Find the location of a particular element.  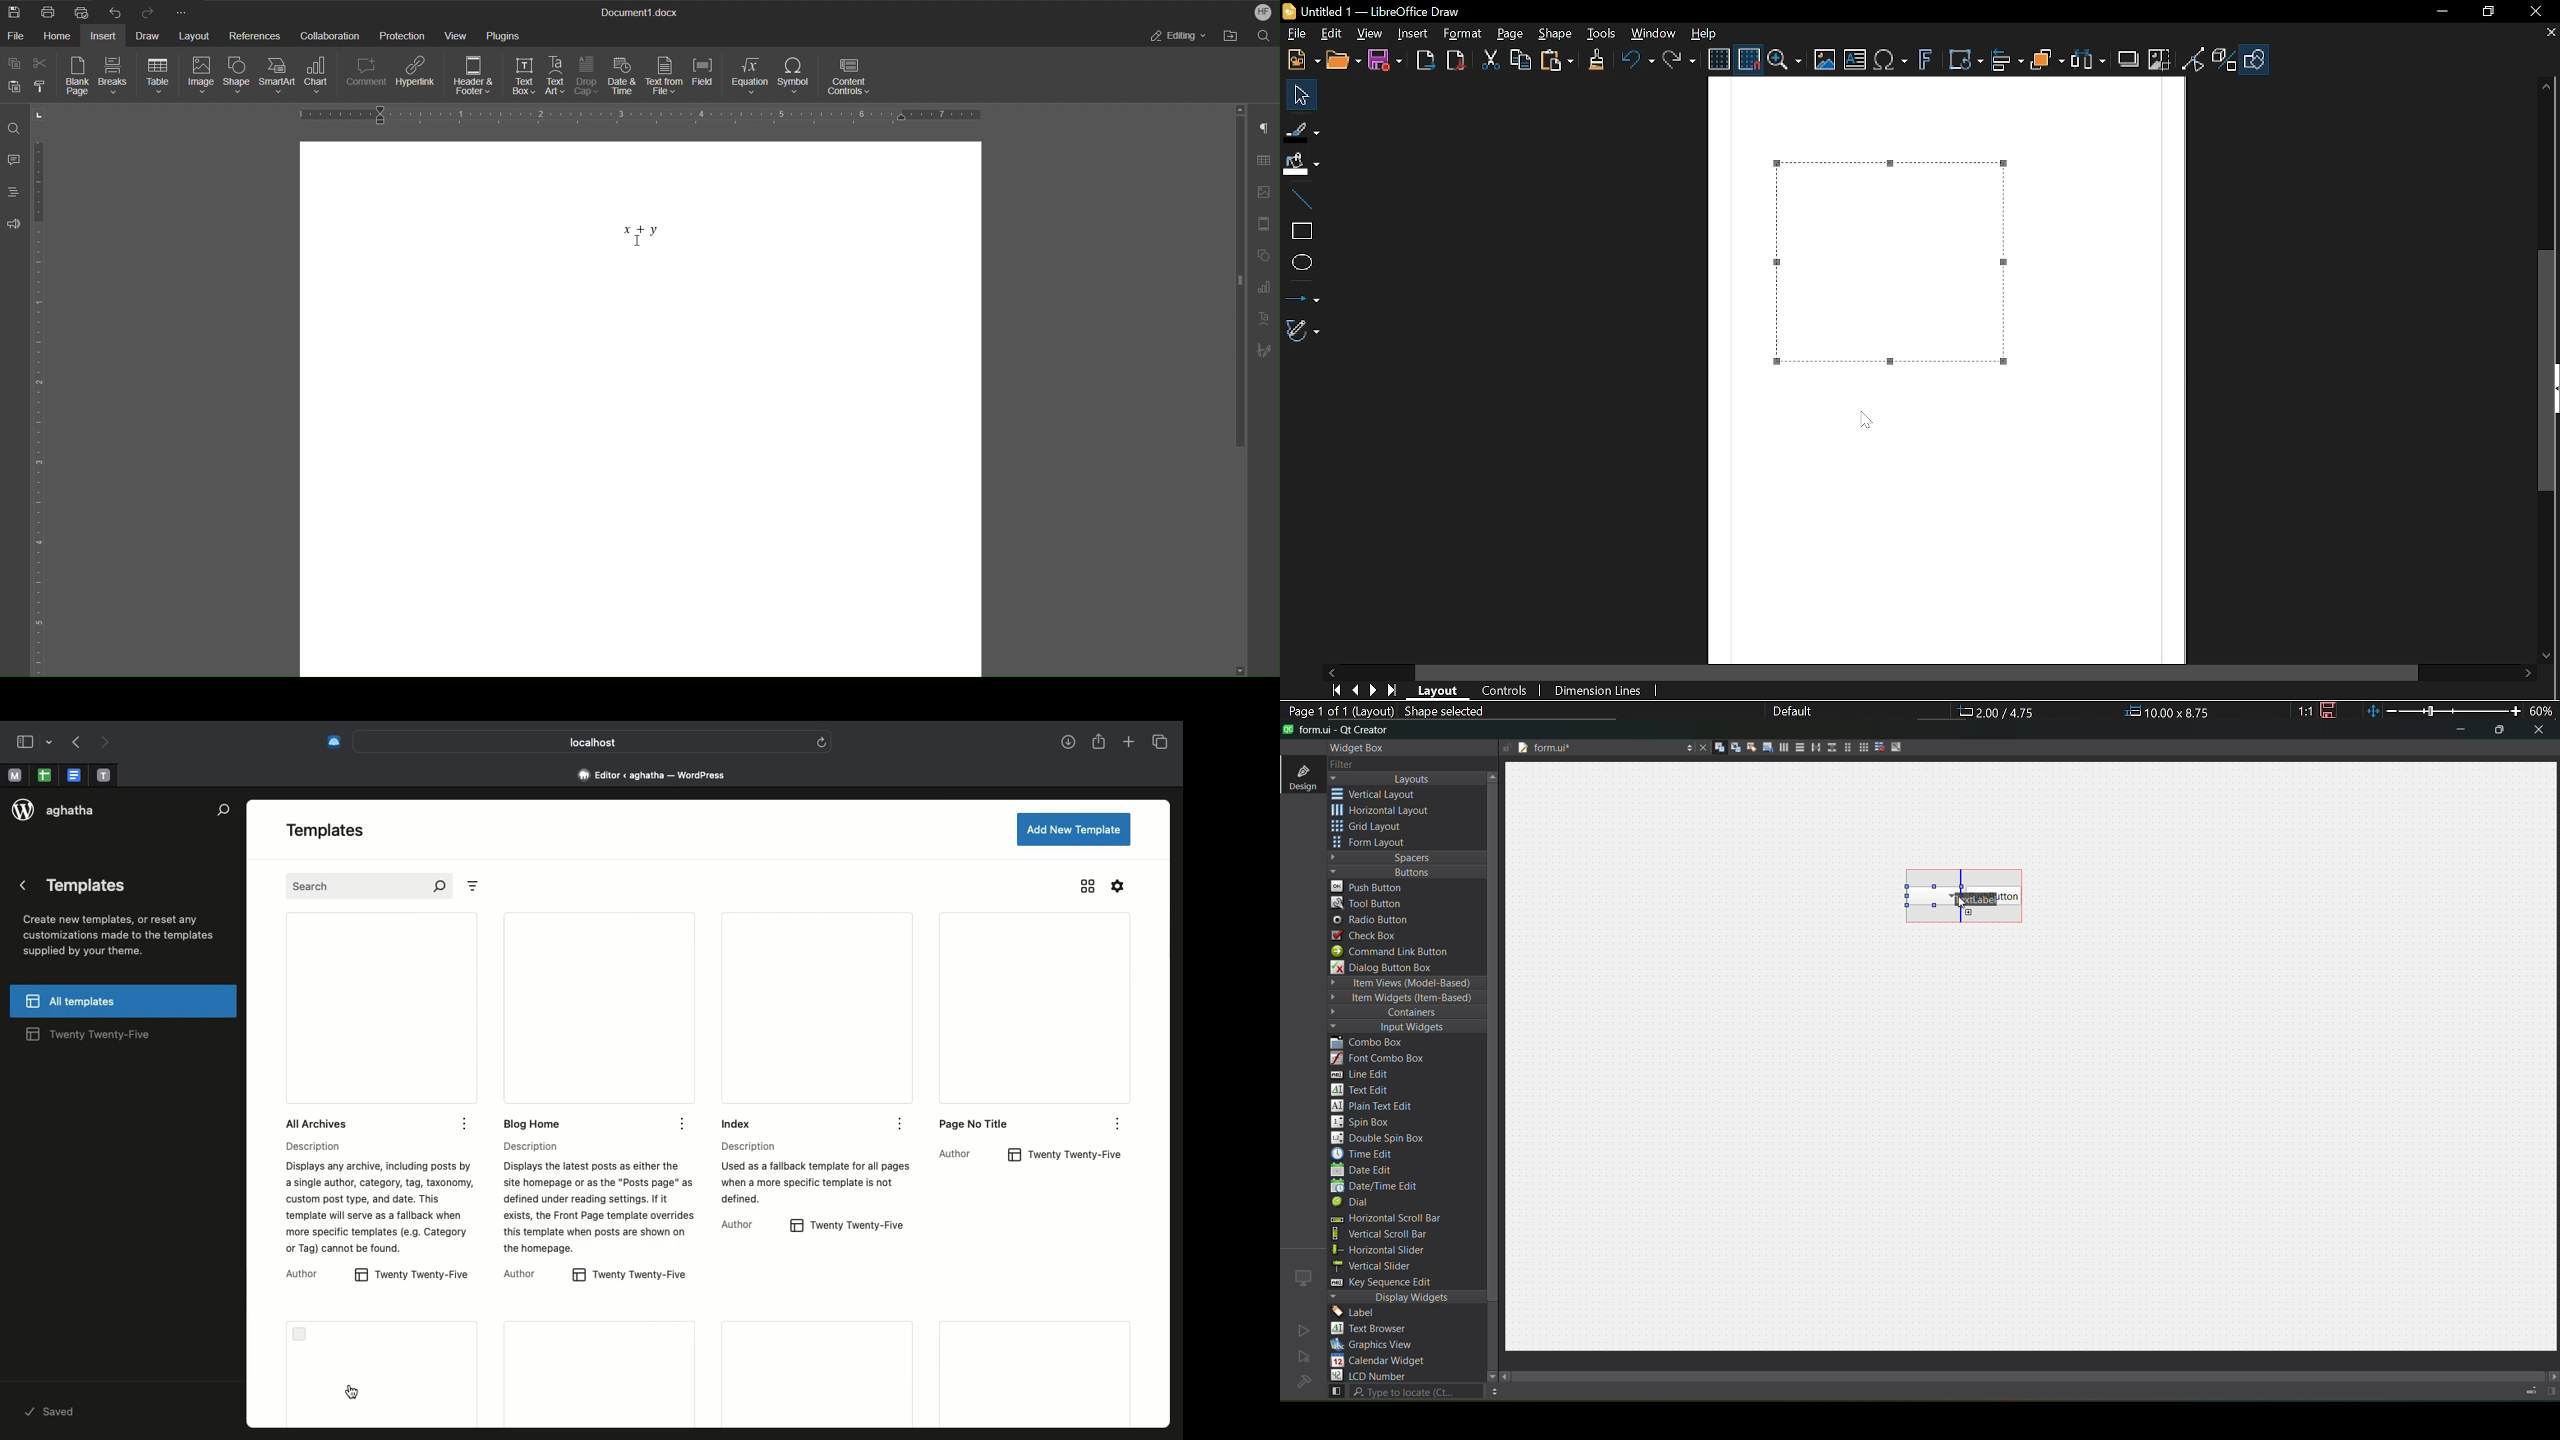

proportion is located at coordinates (2303, 710).